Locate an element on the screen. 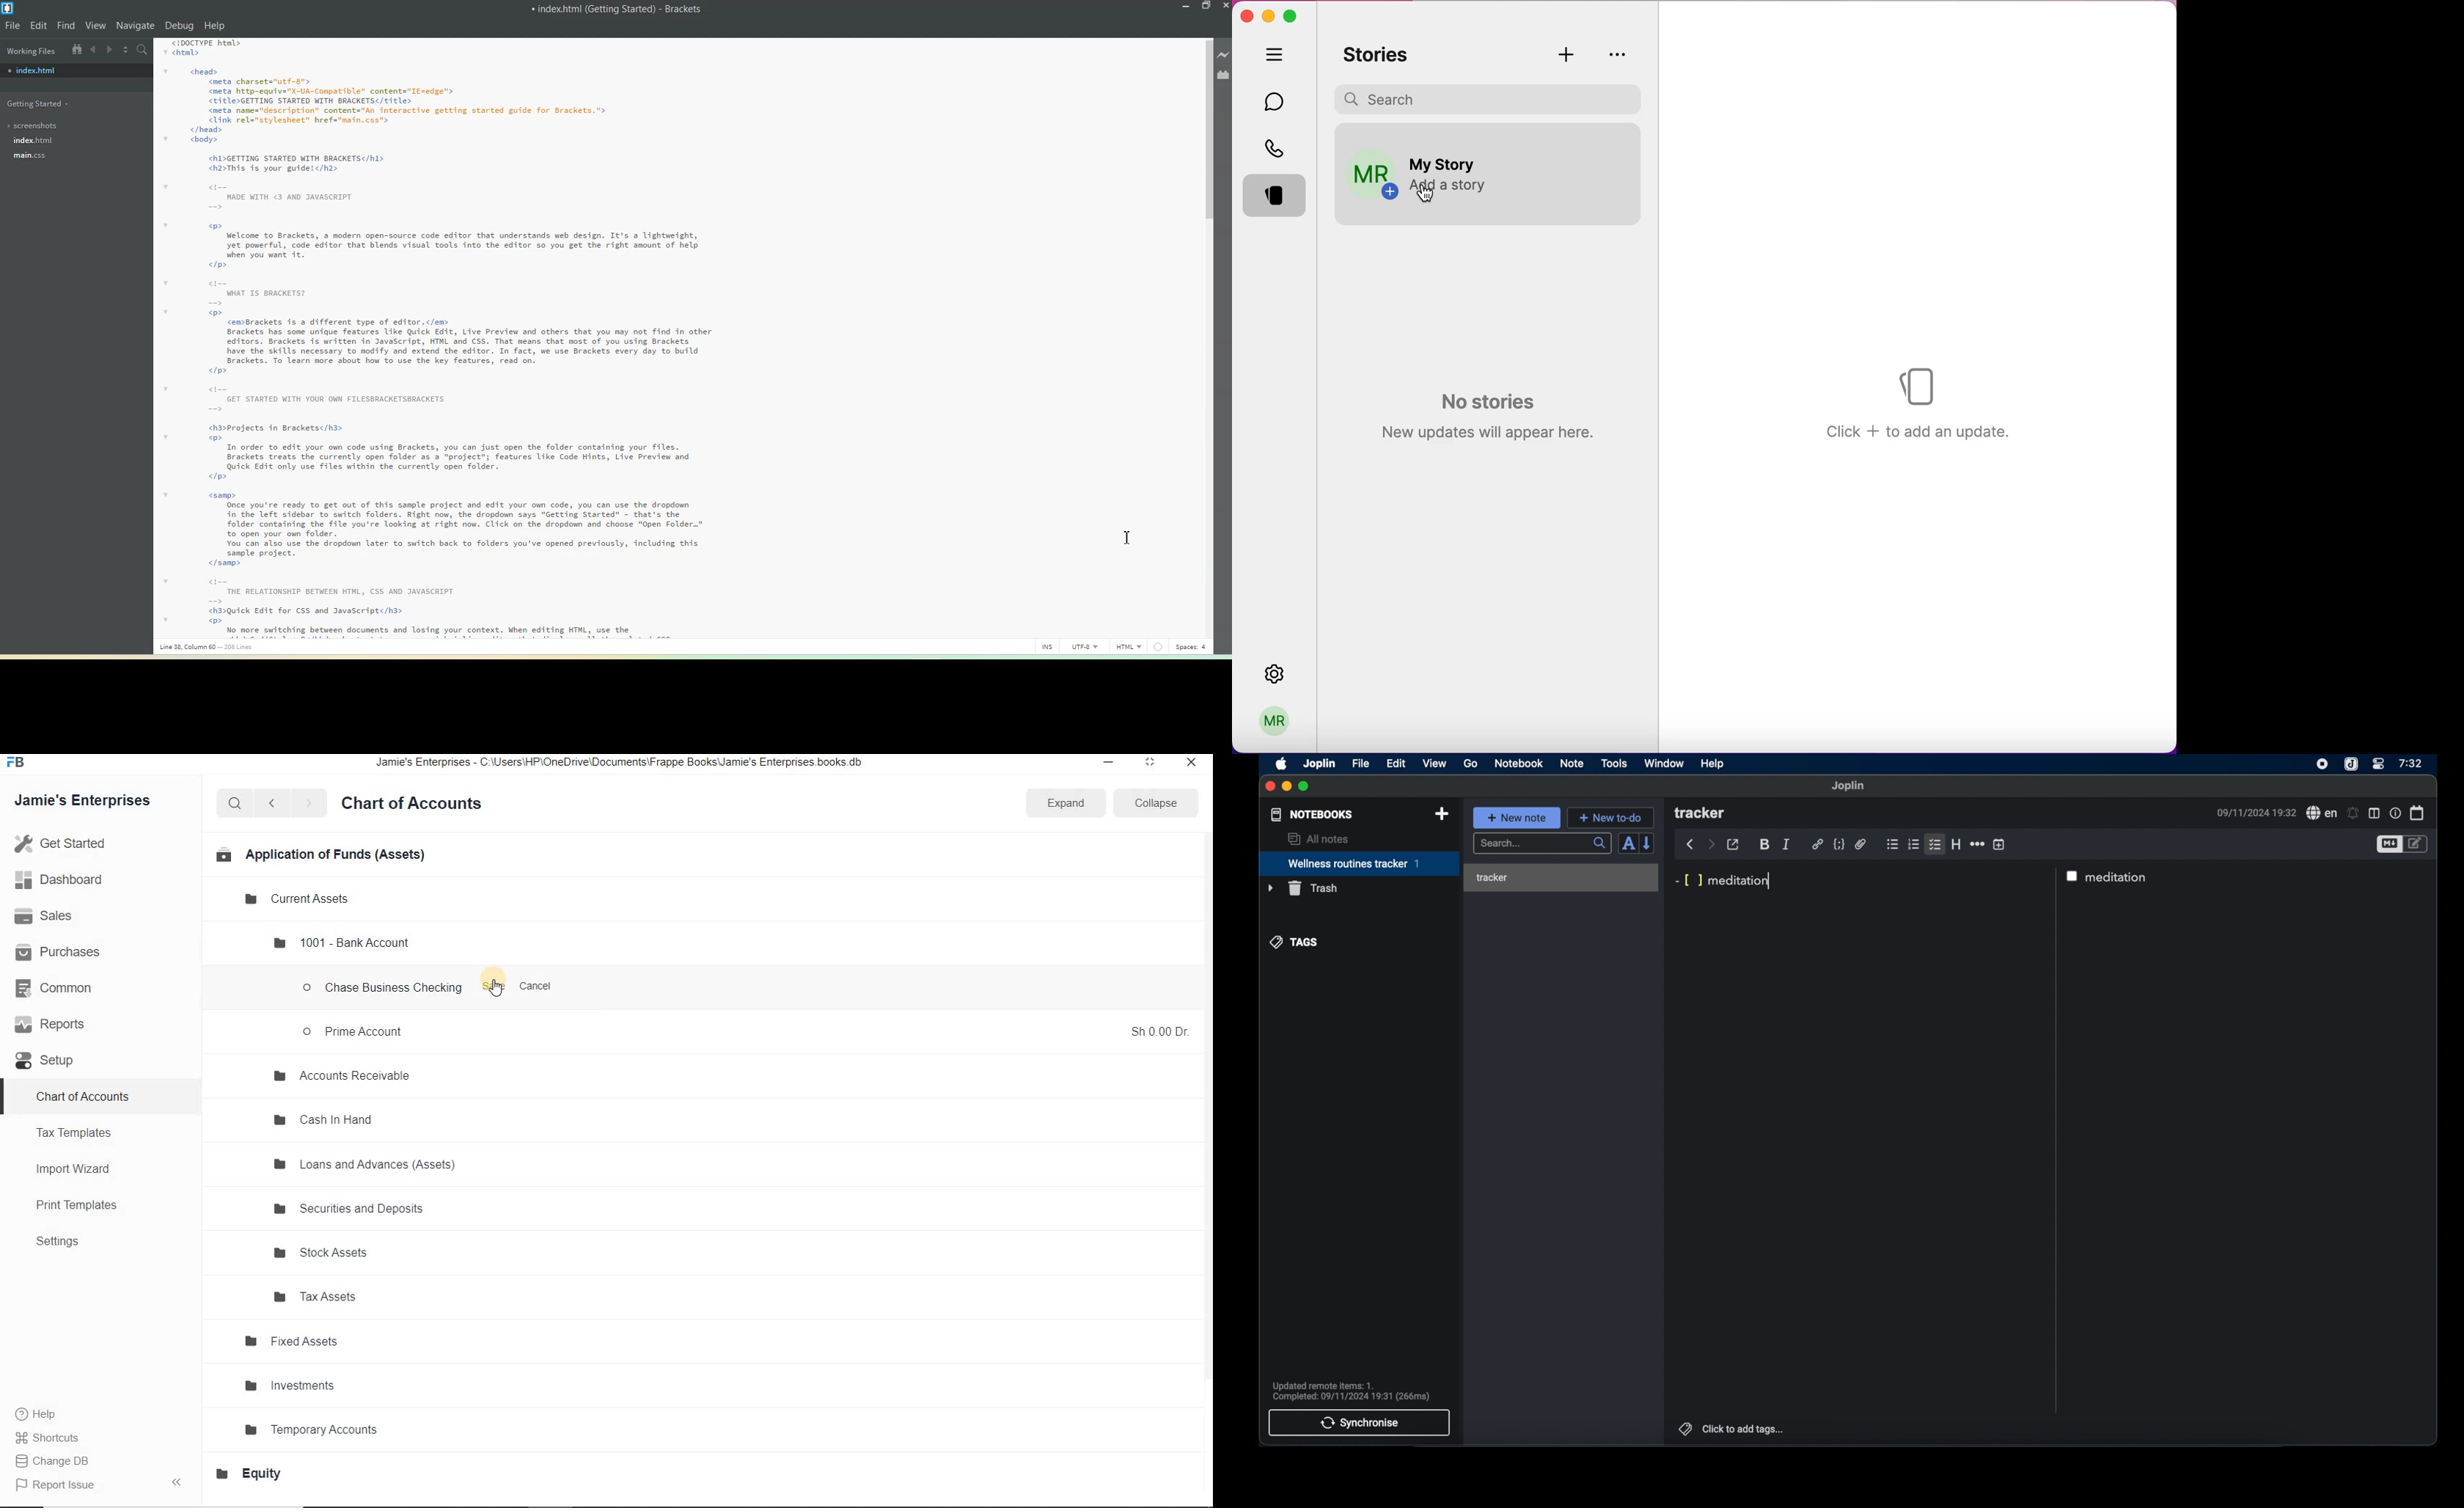  click to add tags is located at coordinates (1744, 1429).